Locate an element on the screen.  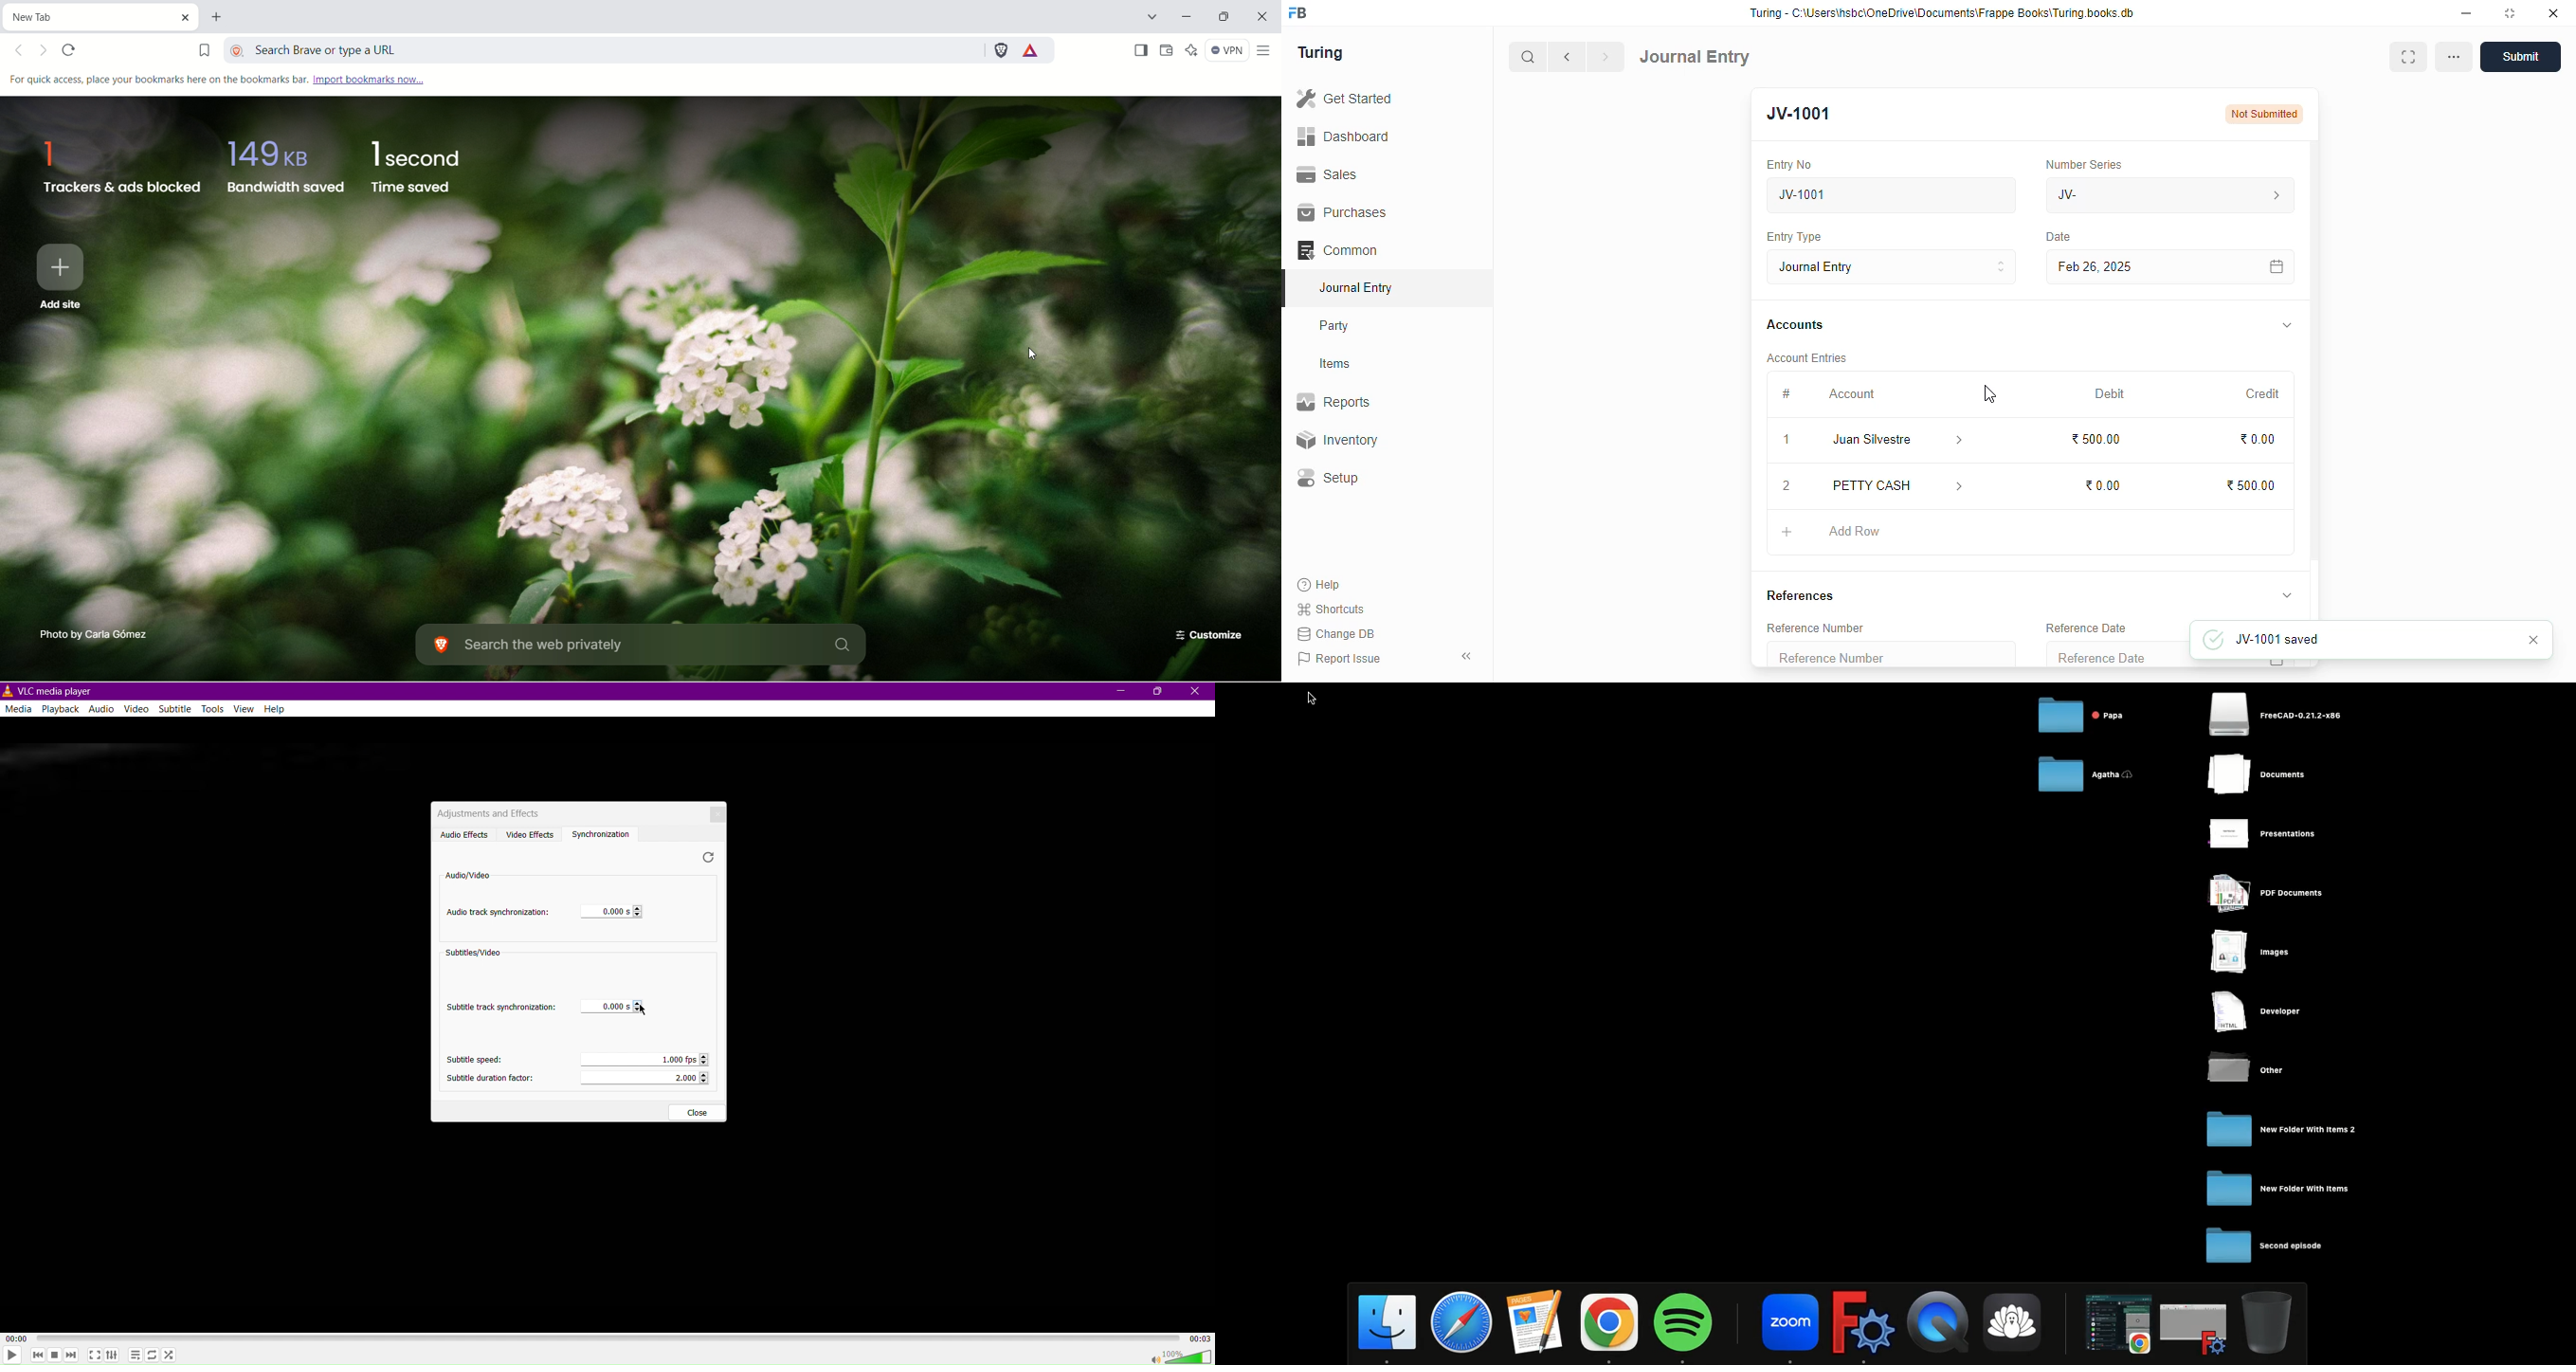
₹500.00 is located at coordinates (2252, 484).